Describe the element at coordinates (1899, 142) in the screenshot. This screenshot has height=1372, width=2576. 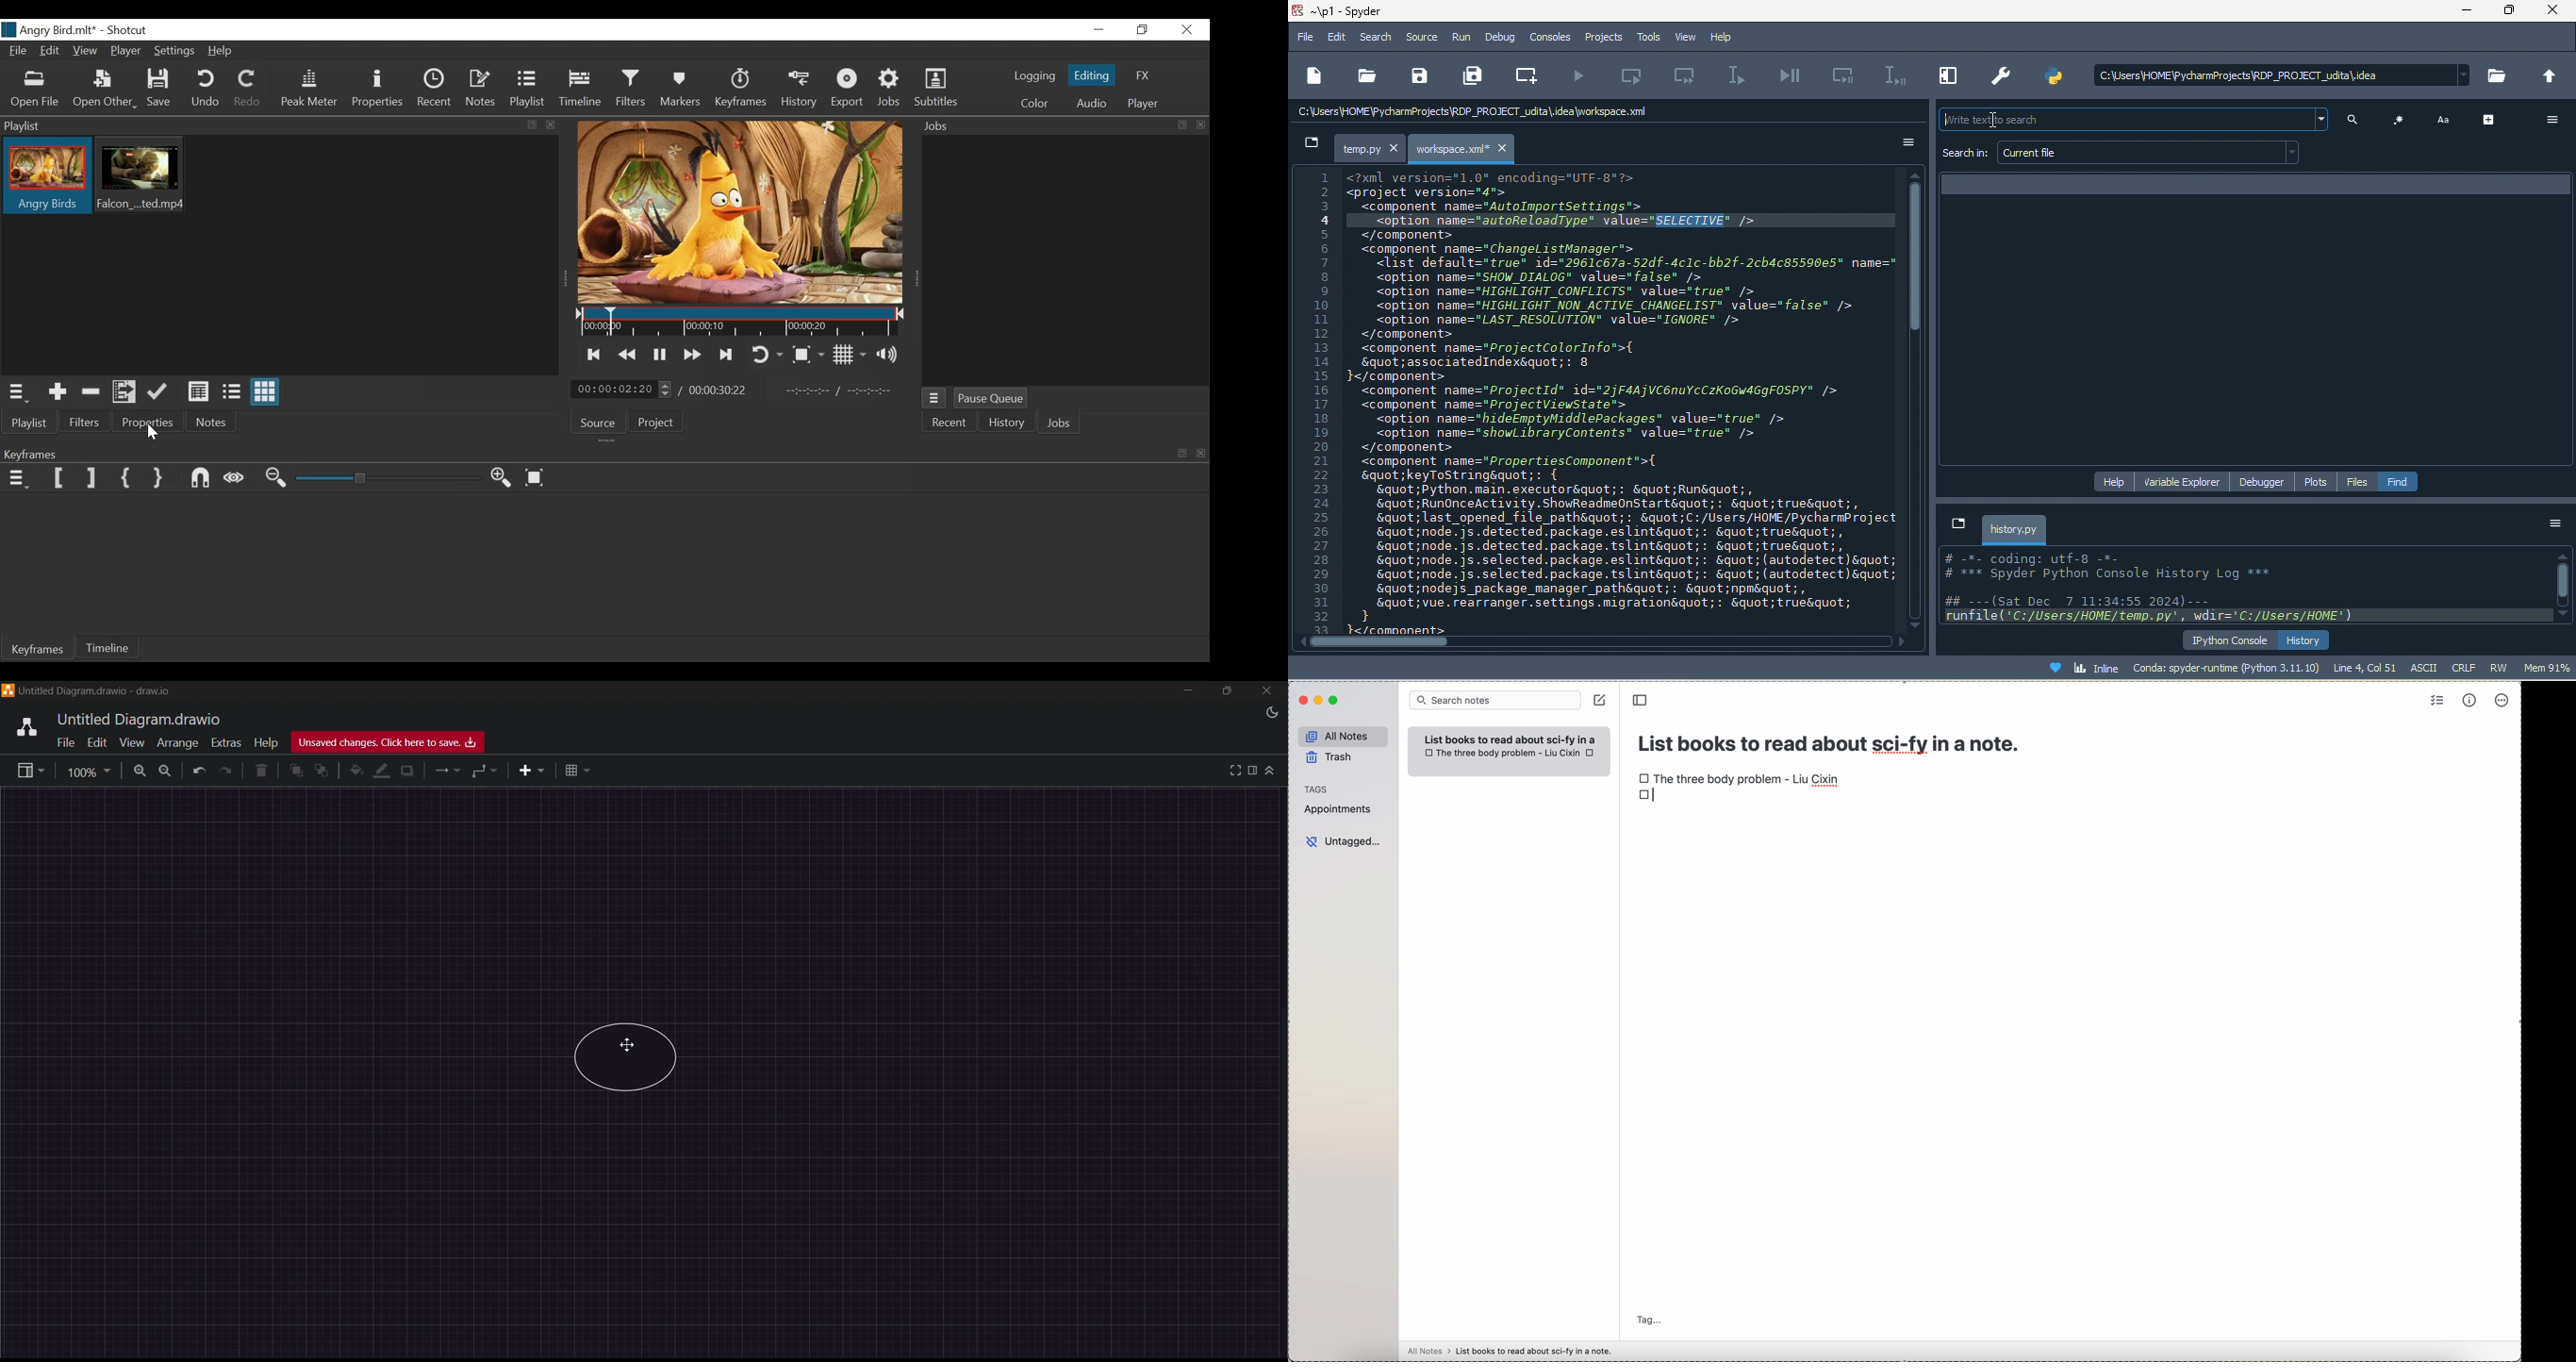
I see `option` at that location.